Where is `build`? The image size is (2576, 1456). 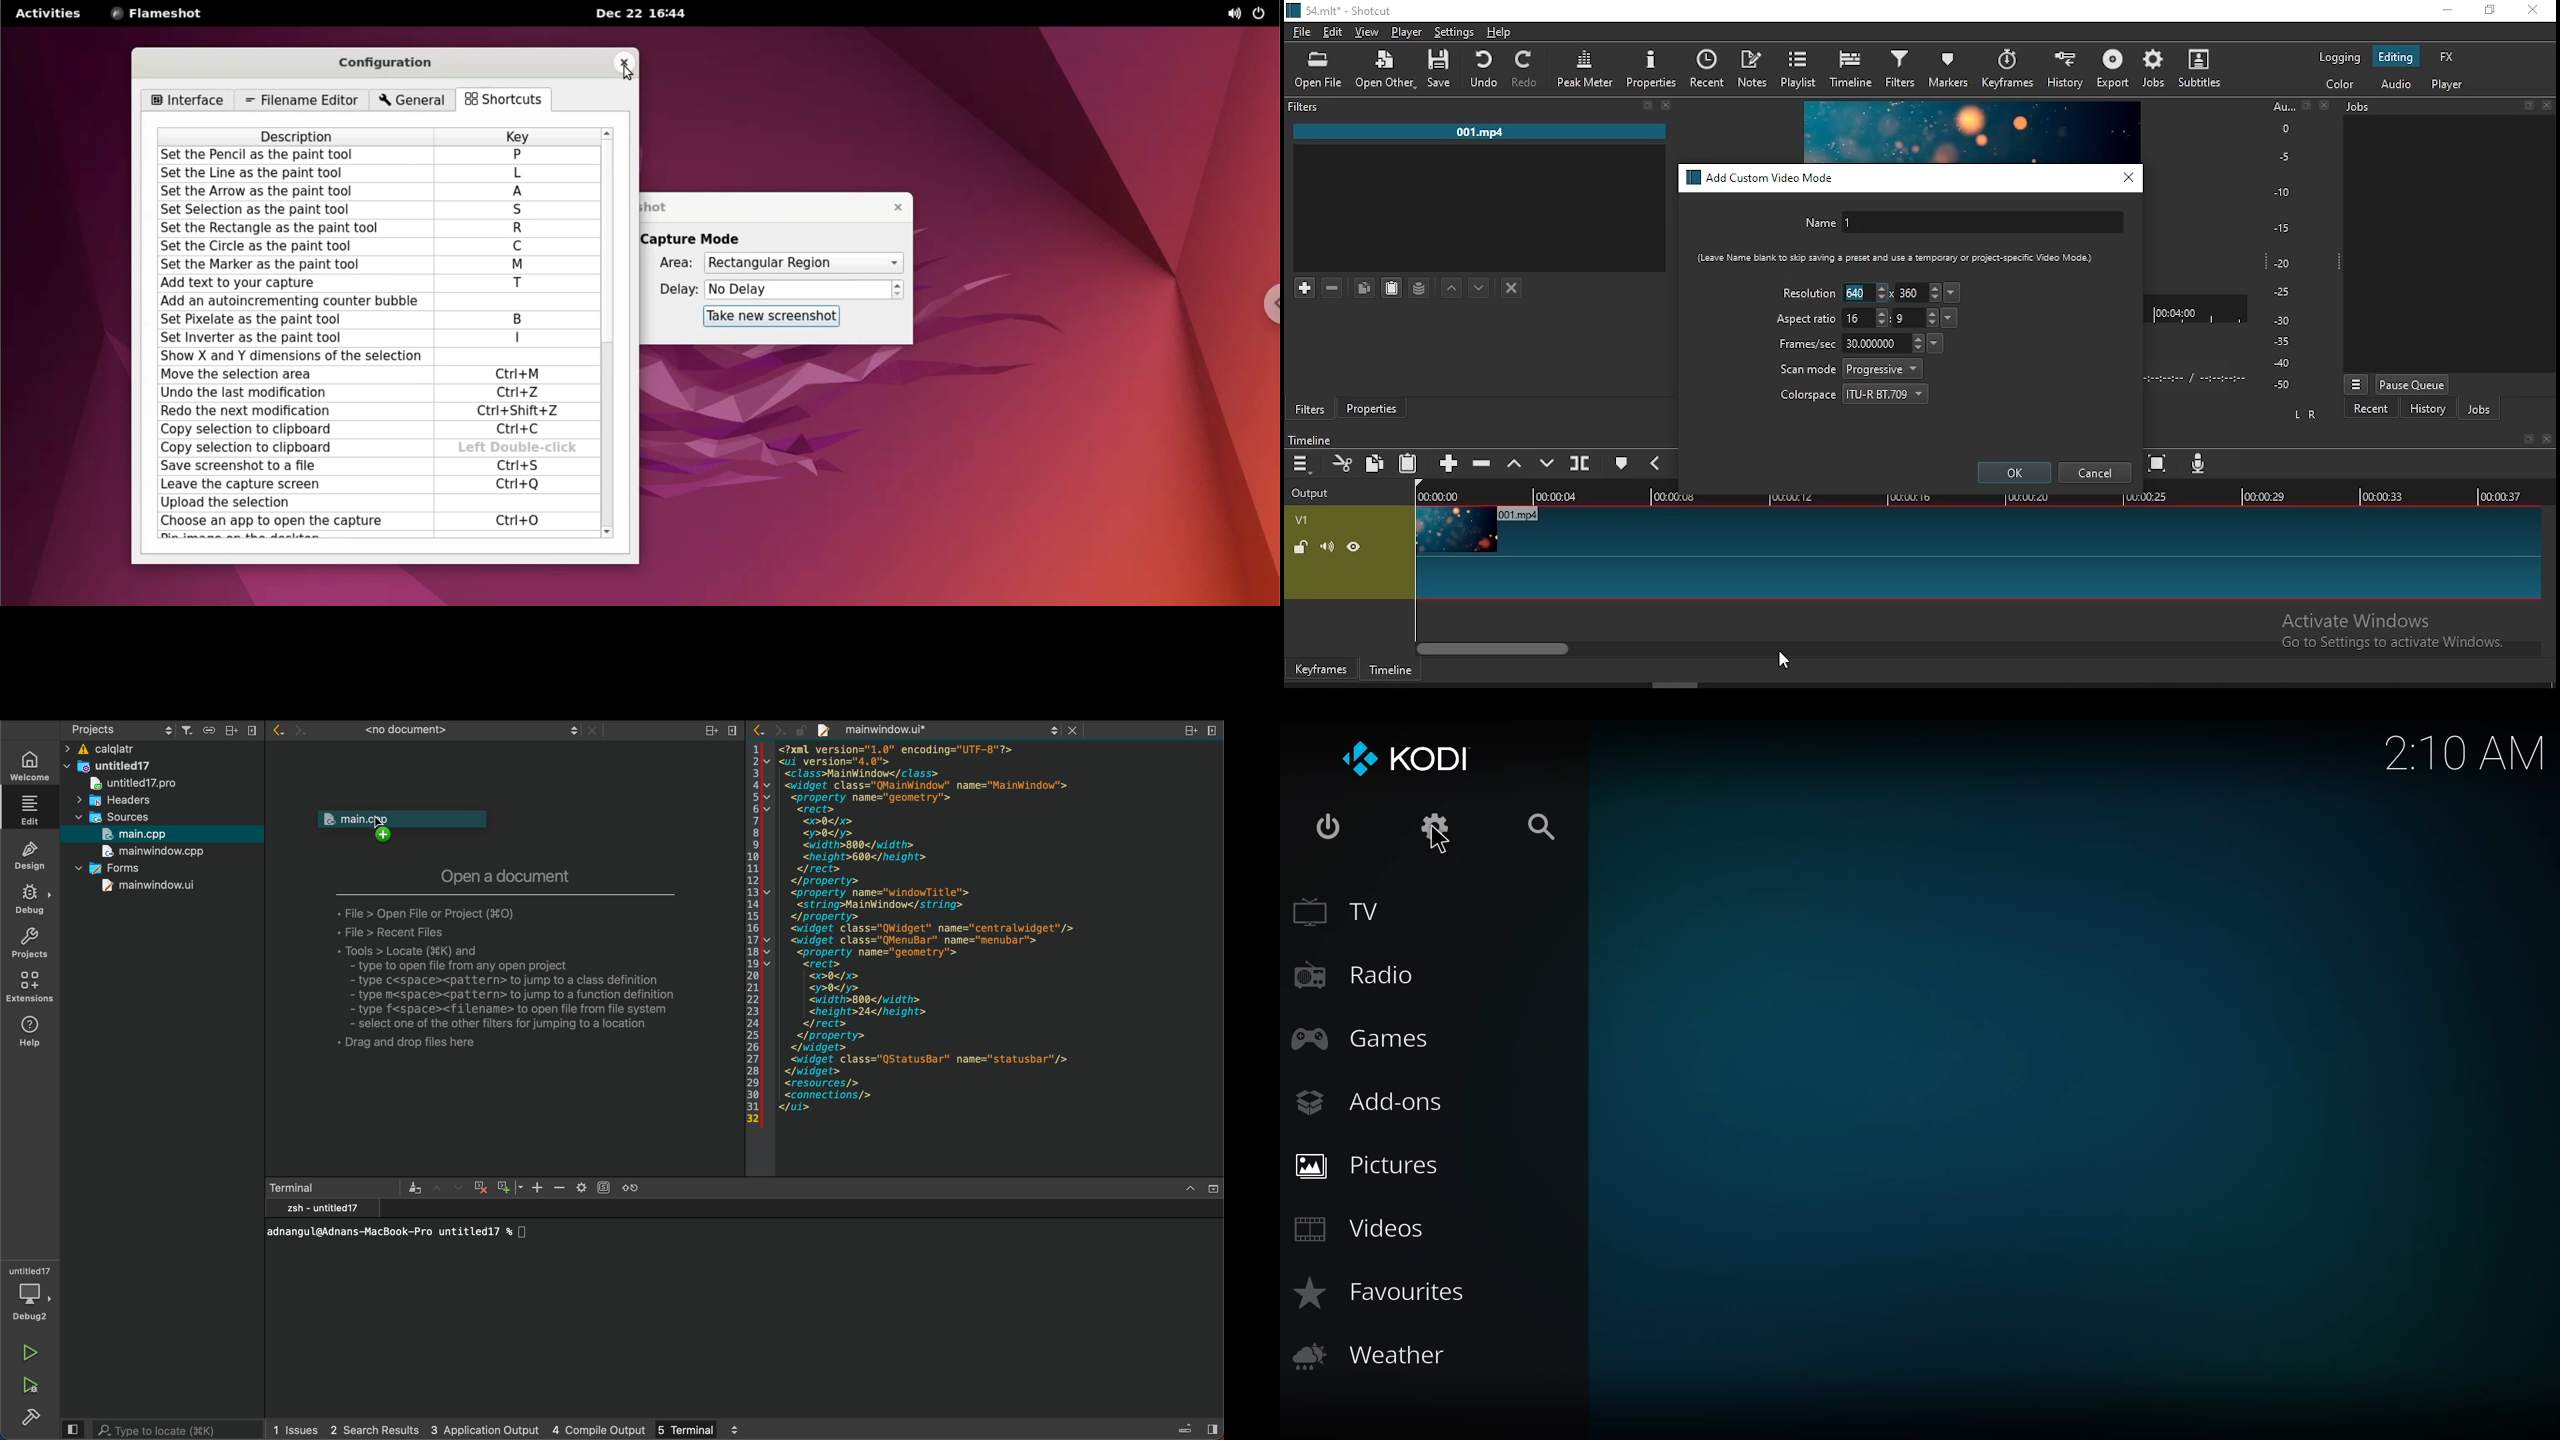
build is located at coordinates (29, 1416).